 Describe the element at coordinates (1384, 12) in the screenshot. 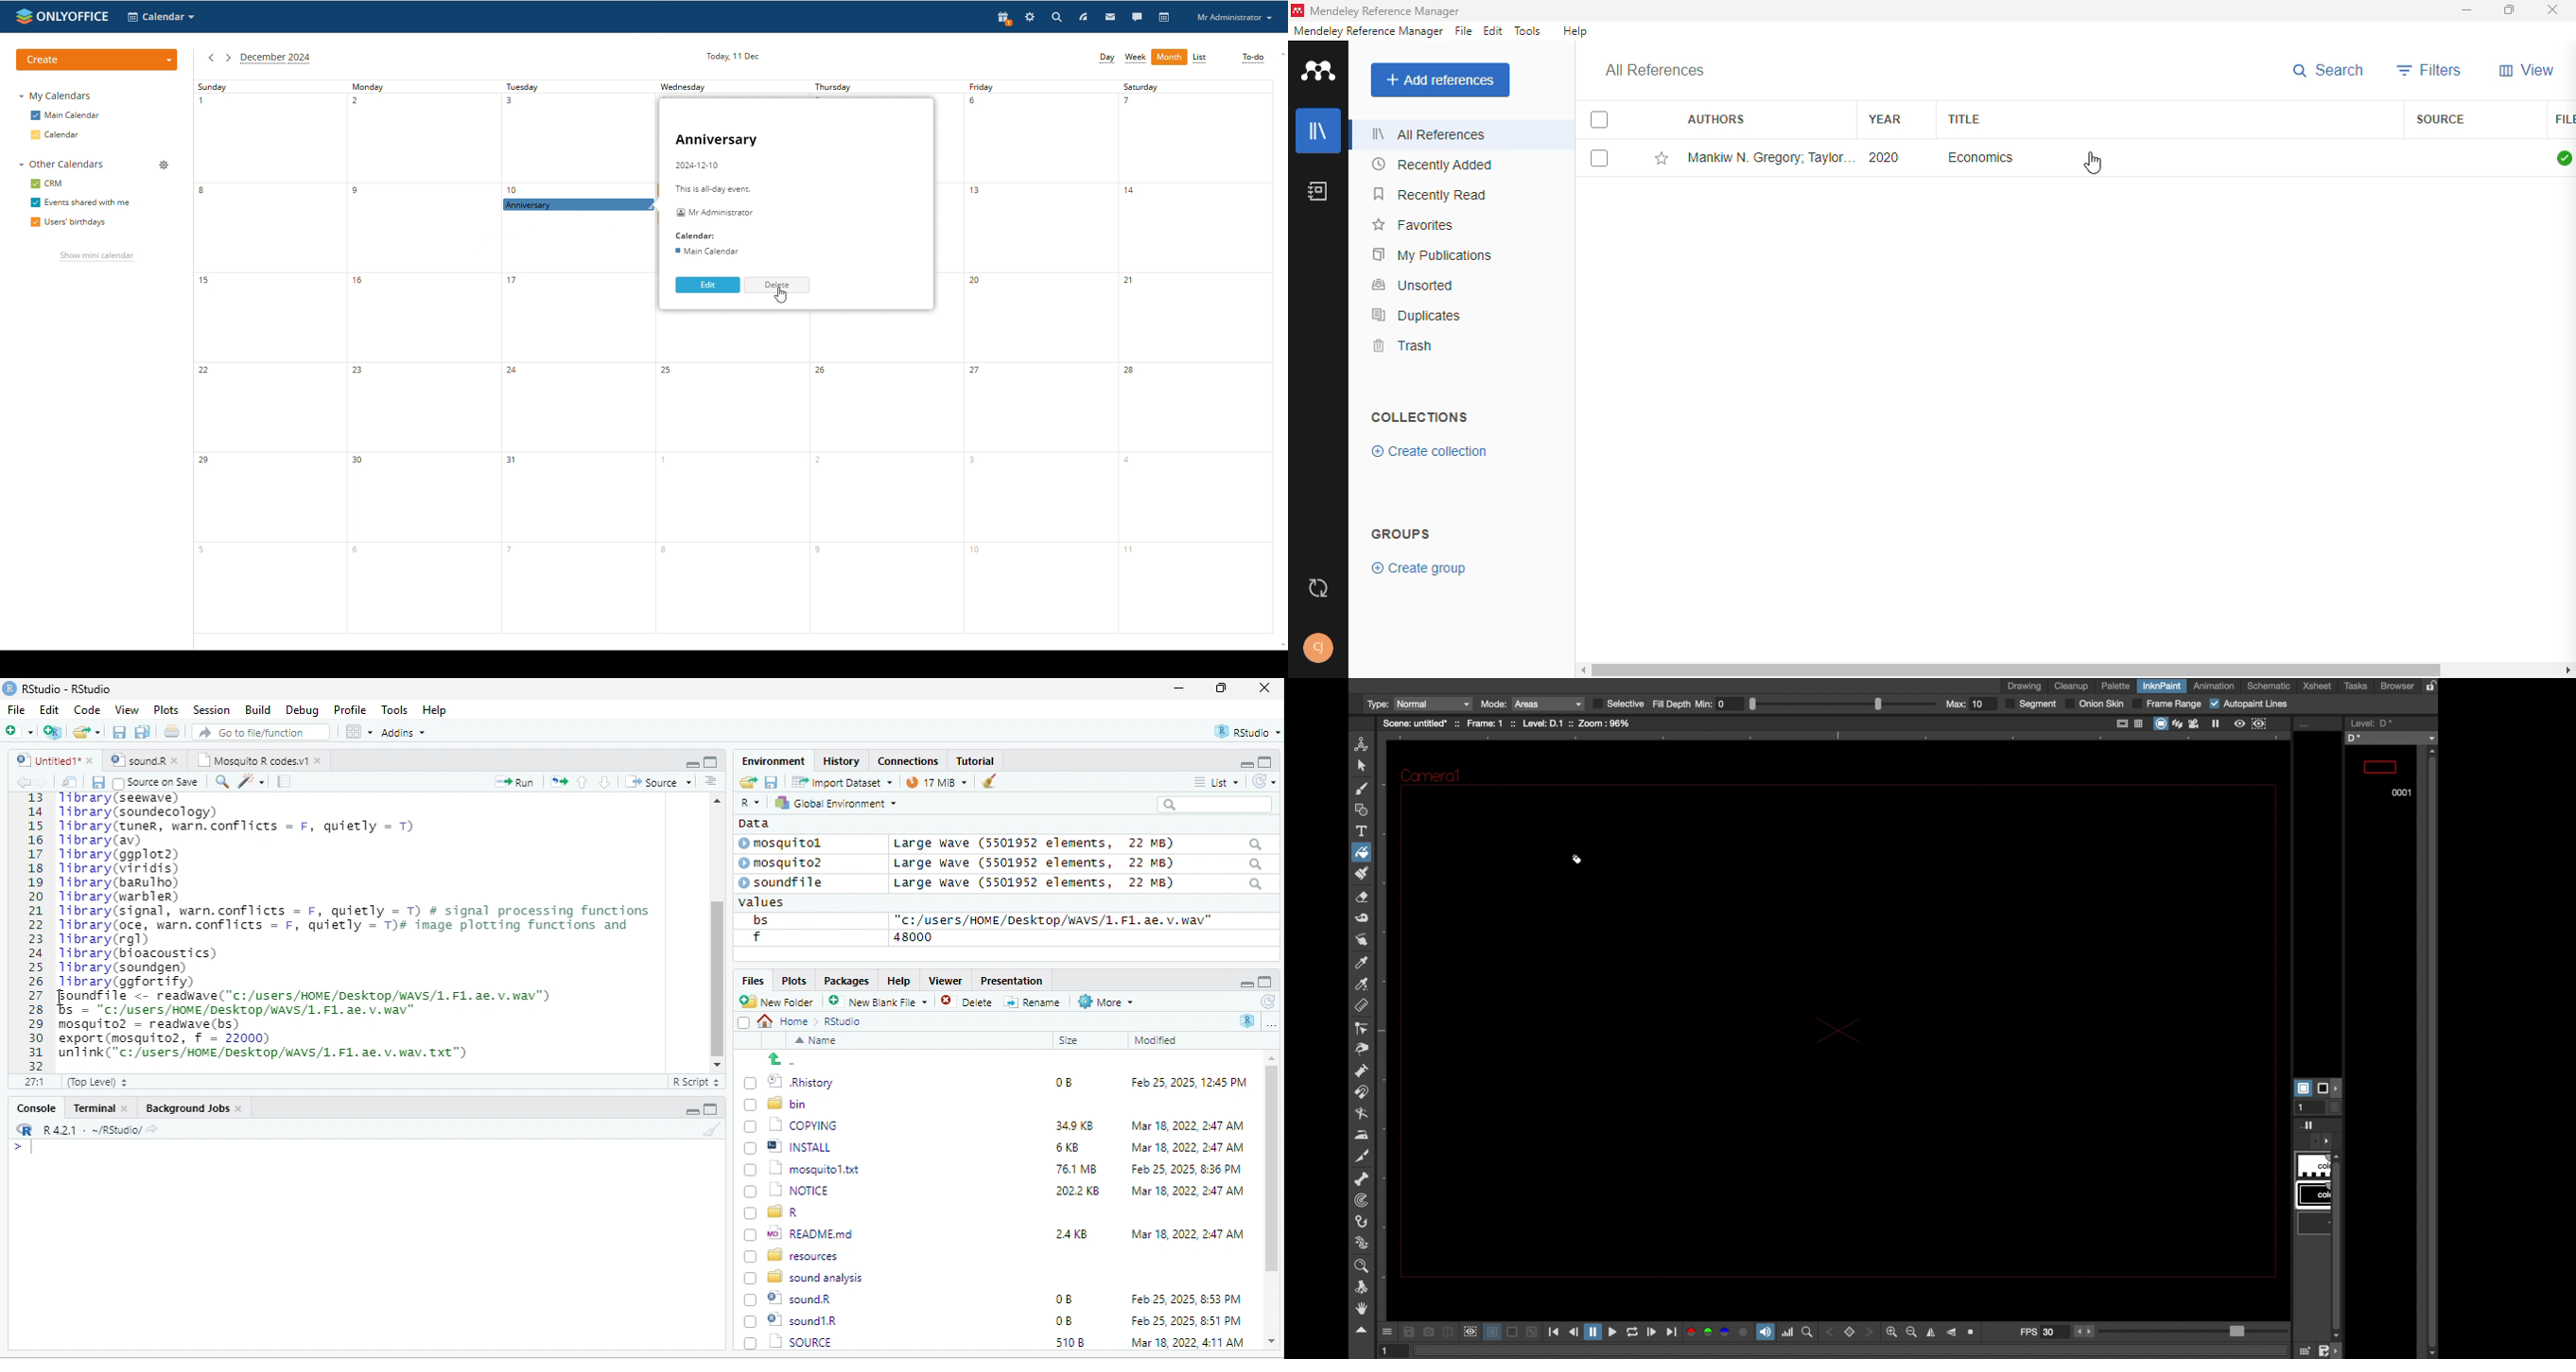

I see `mendeley reference manager` at that location.